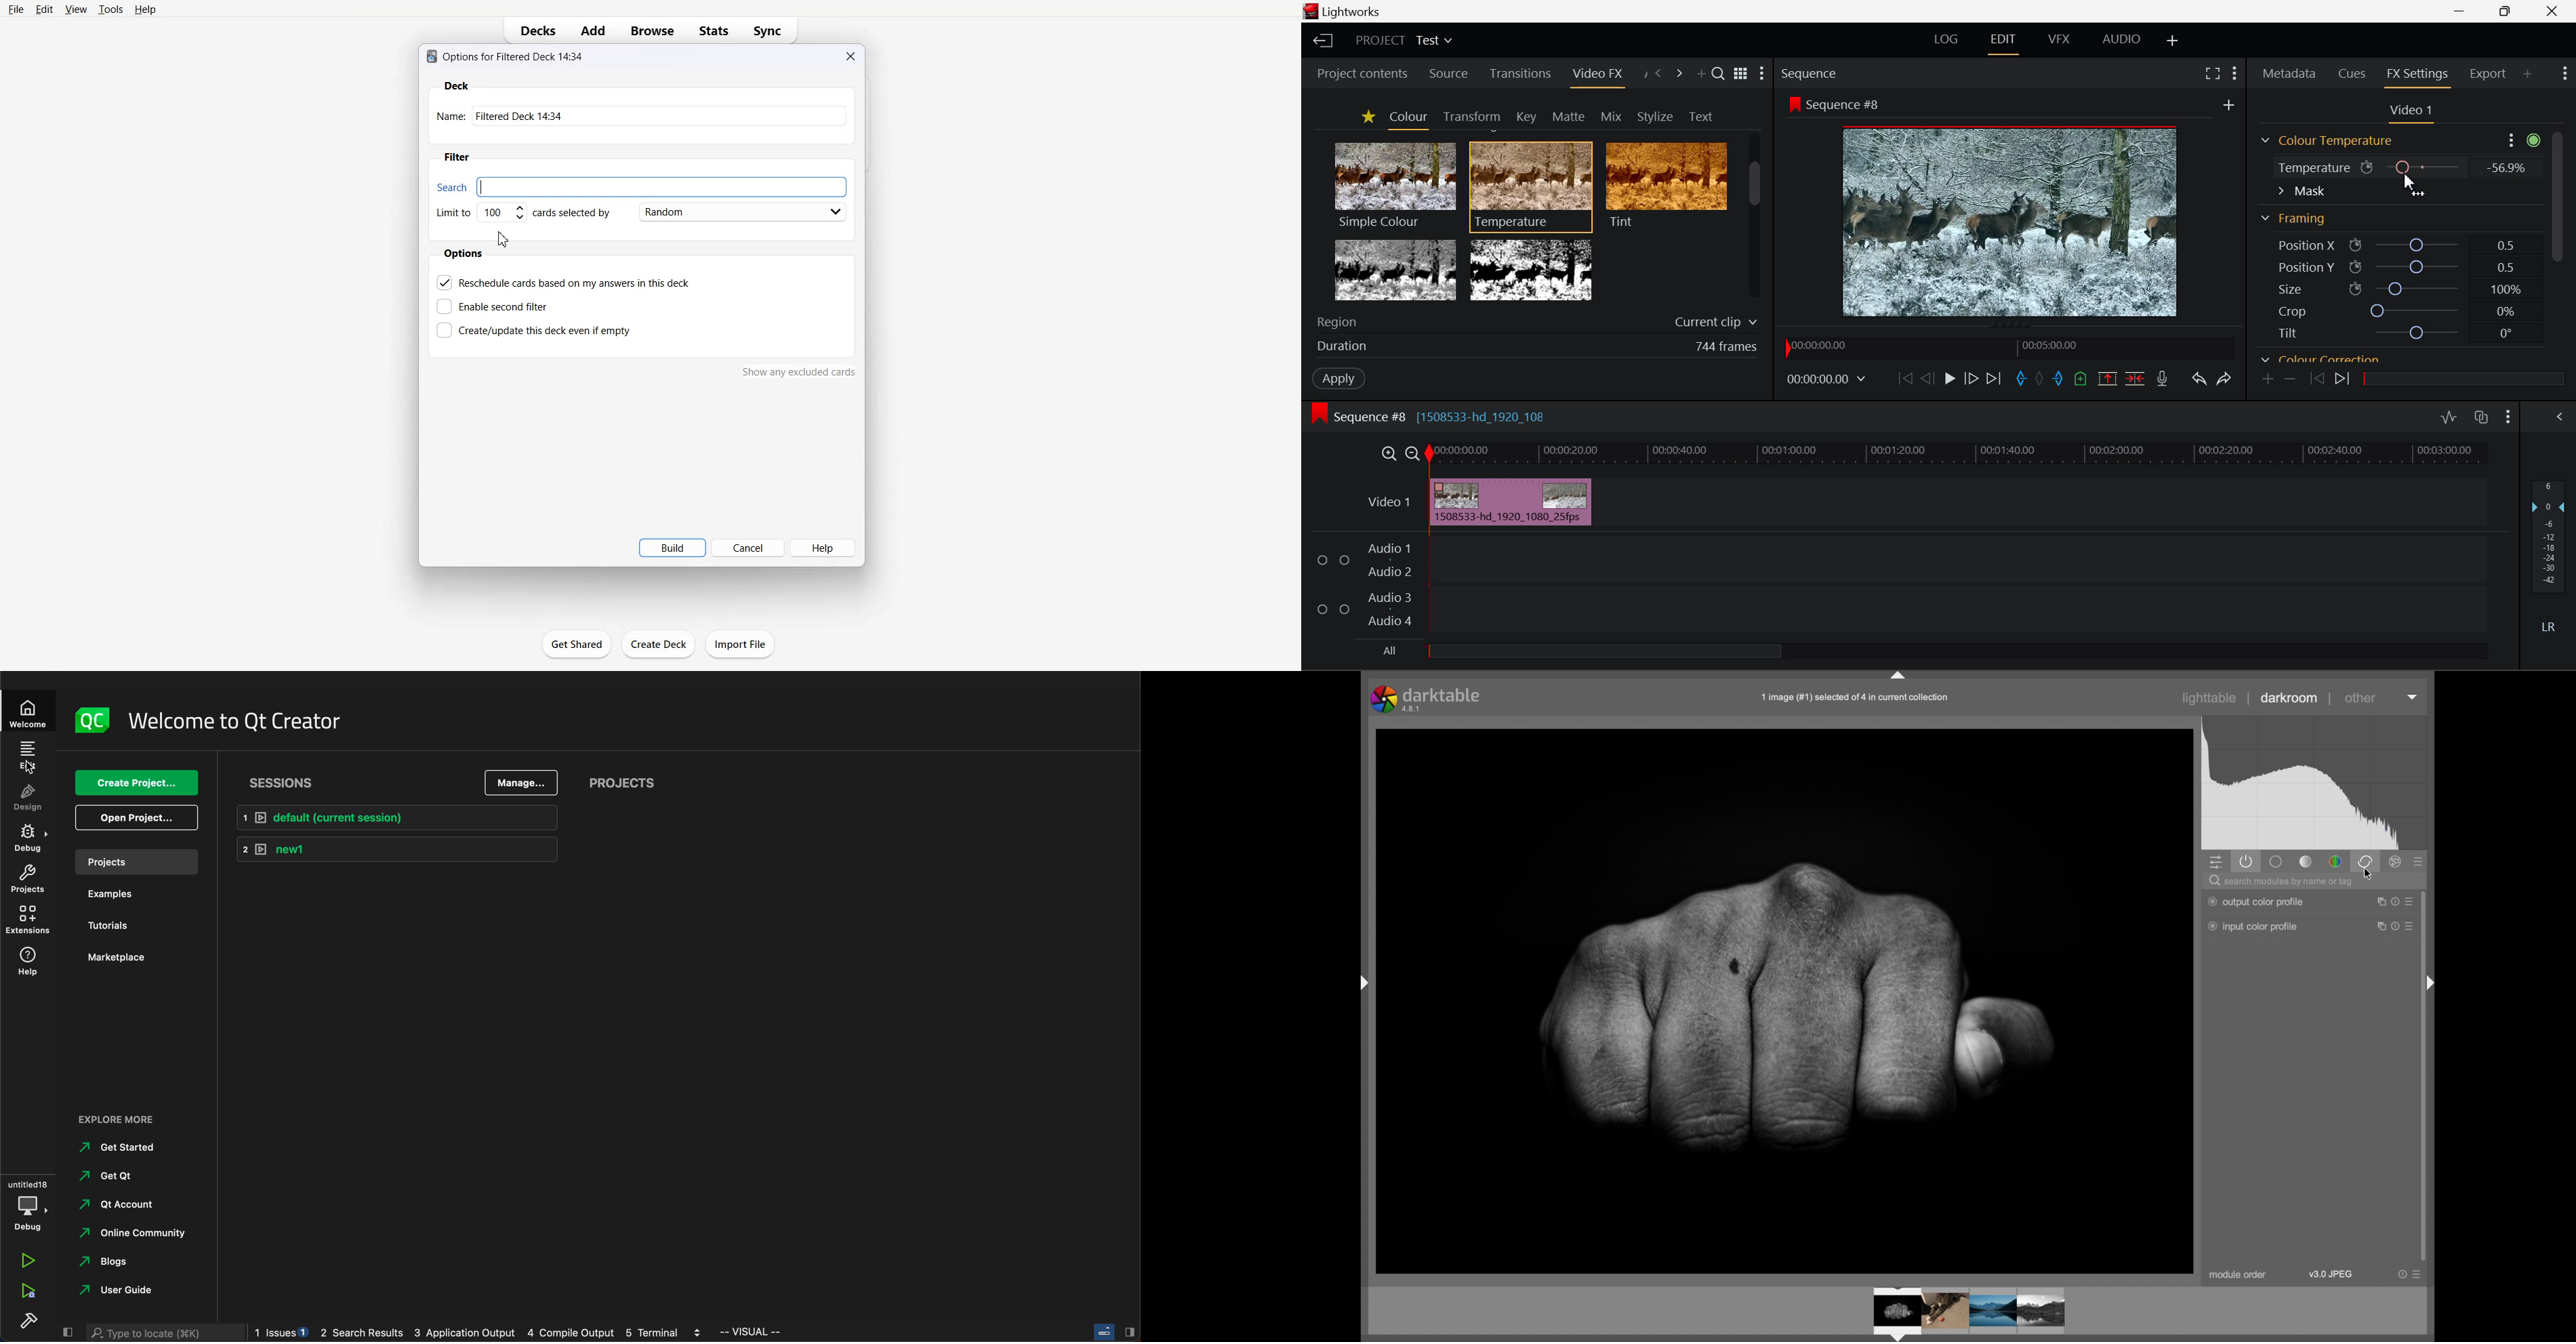 The width and height of the screenshot is (2576, 1344). I want to click on crop, so click(2417, 310).